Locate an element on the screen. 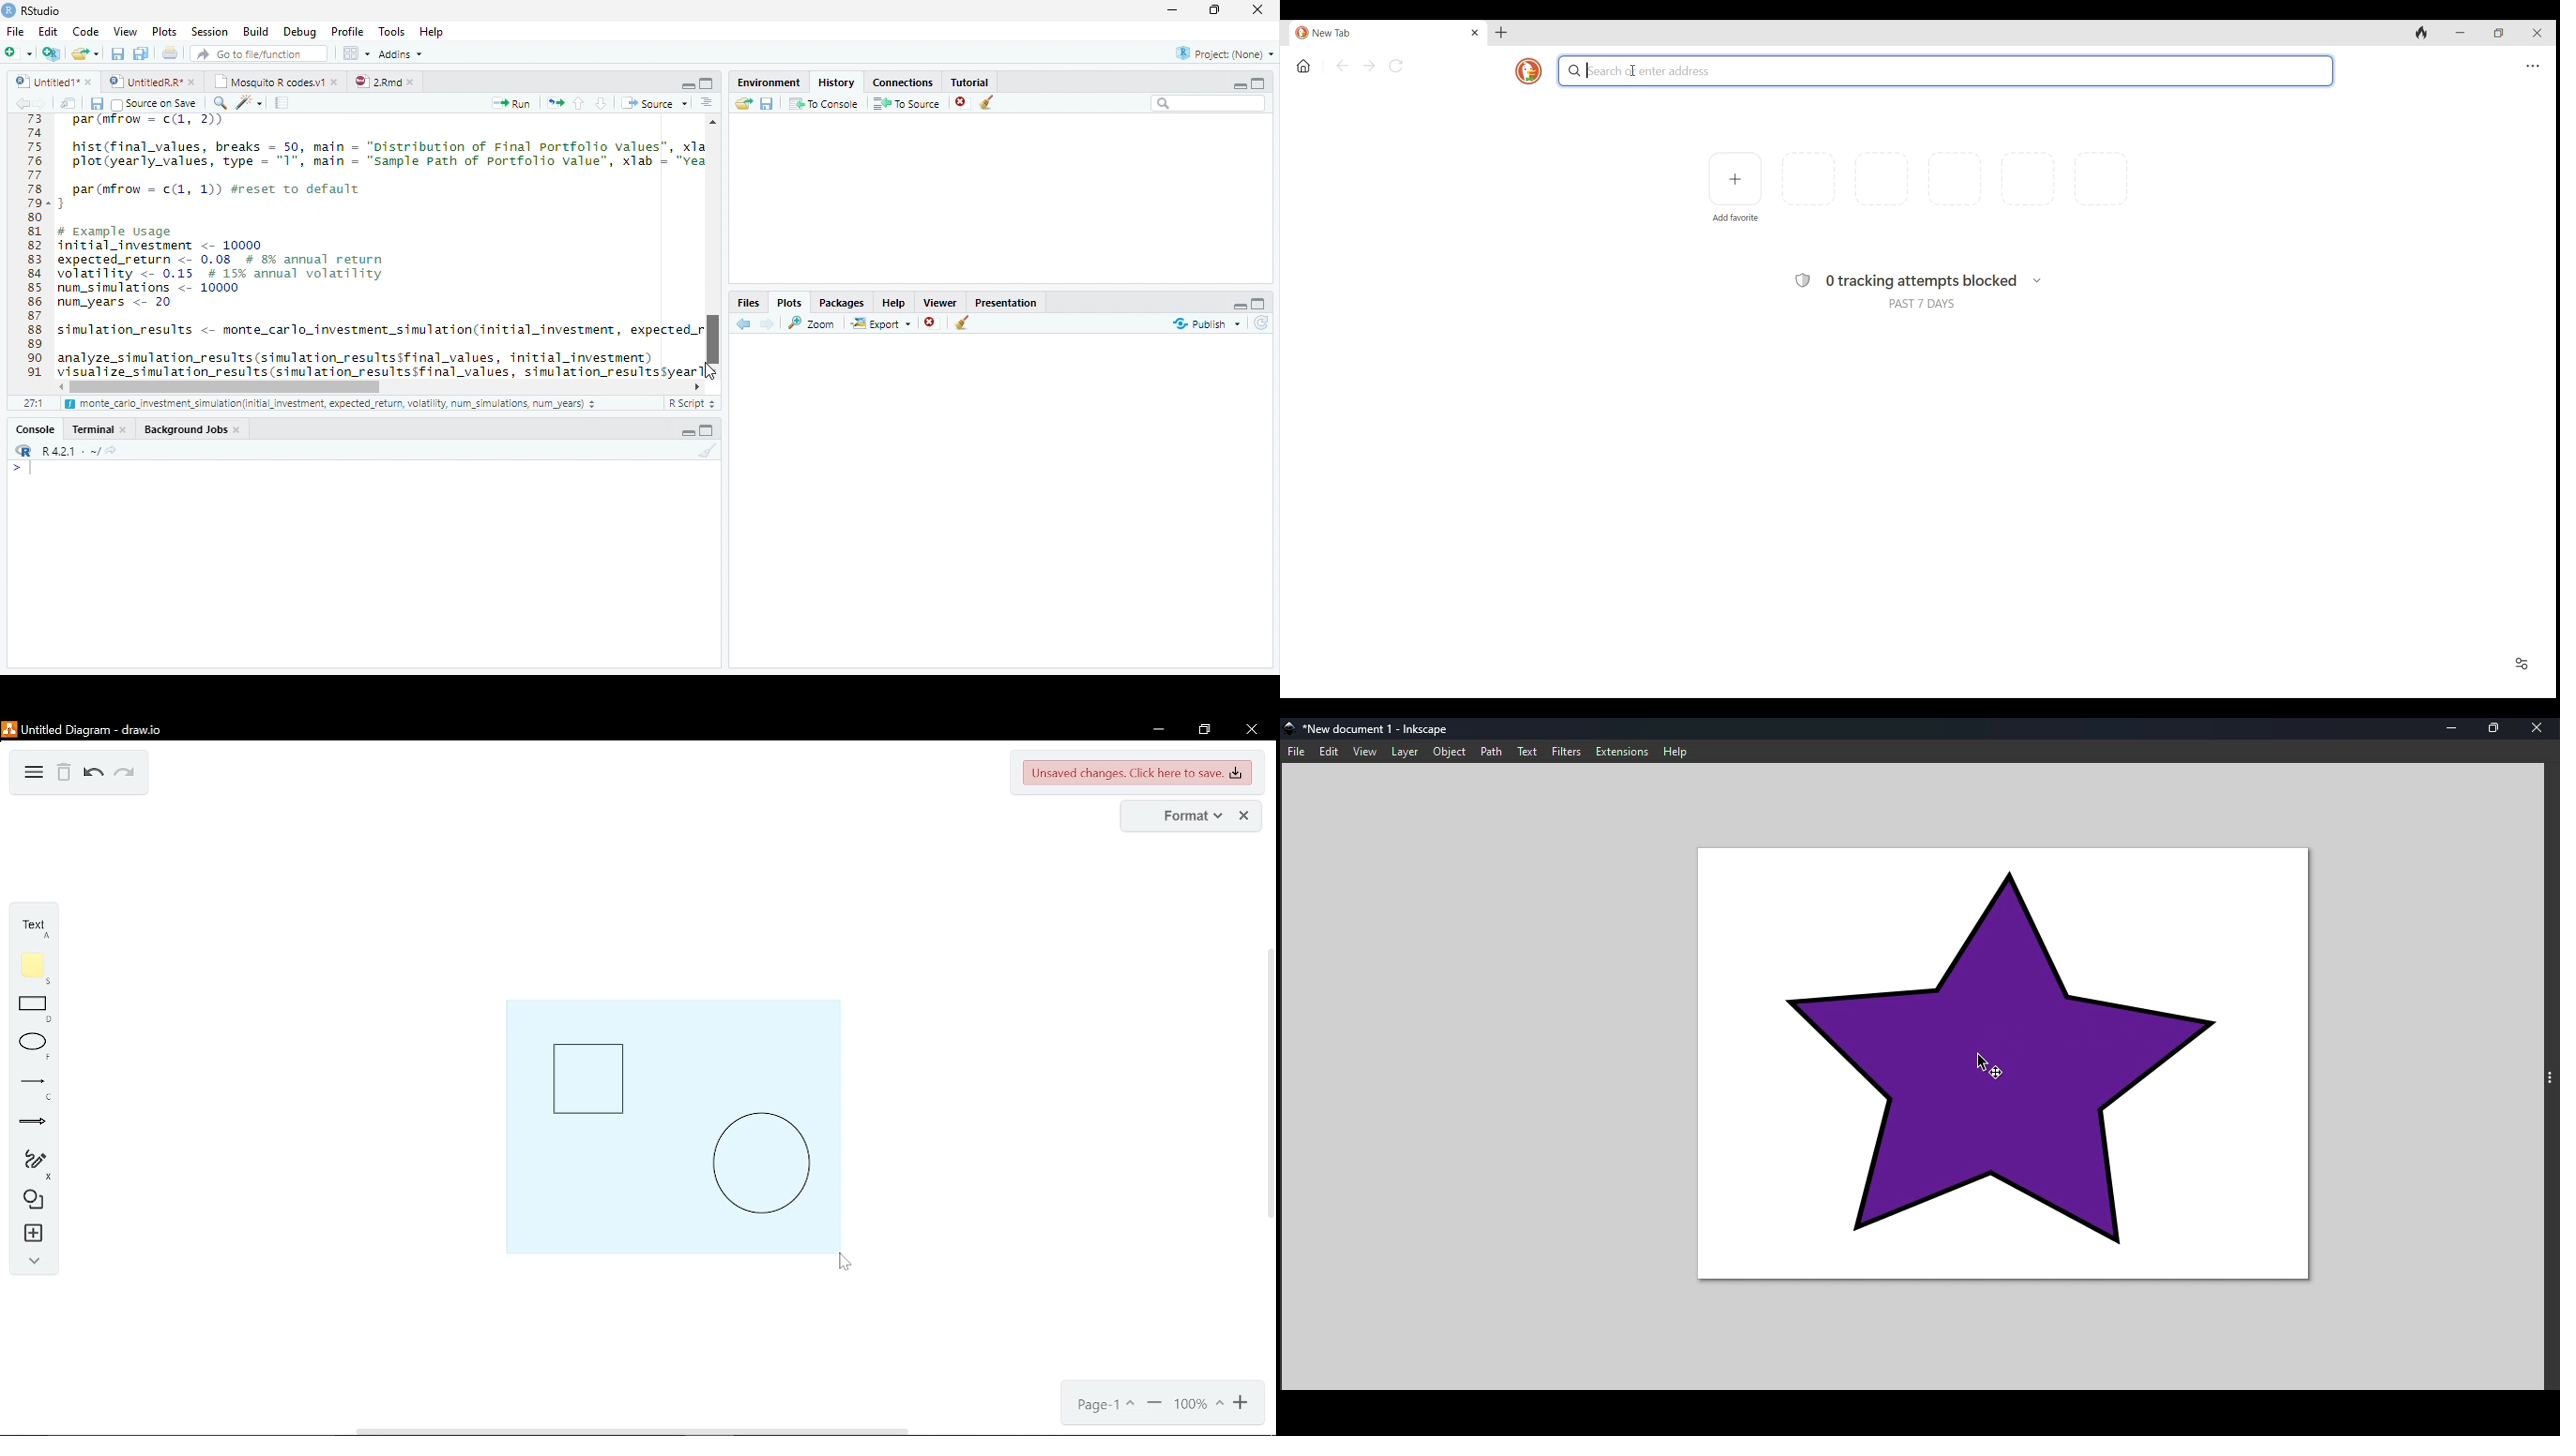 Image resolution: width=2576 pixels, height=1456 pixels. Mouse Cursor is located at coordinates (711, 374).